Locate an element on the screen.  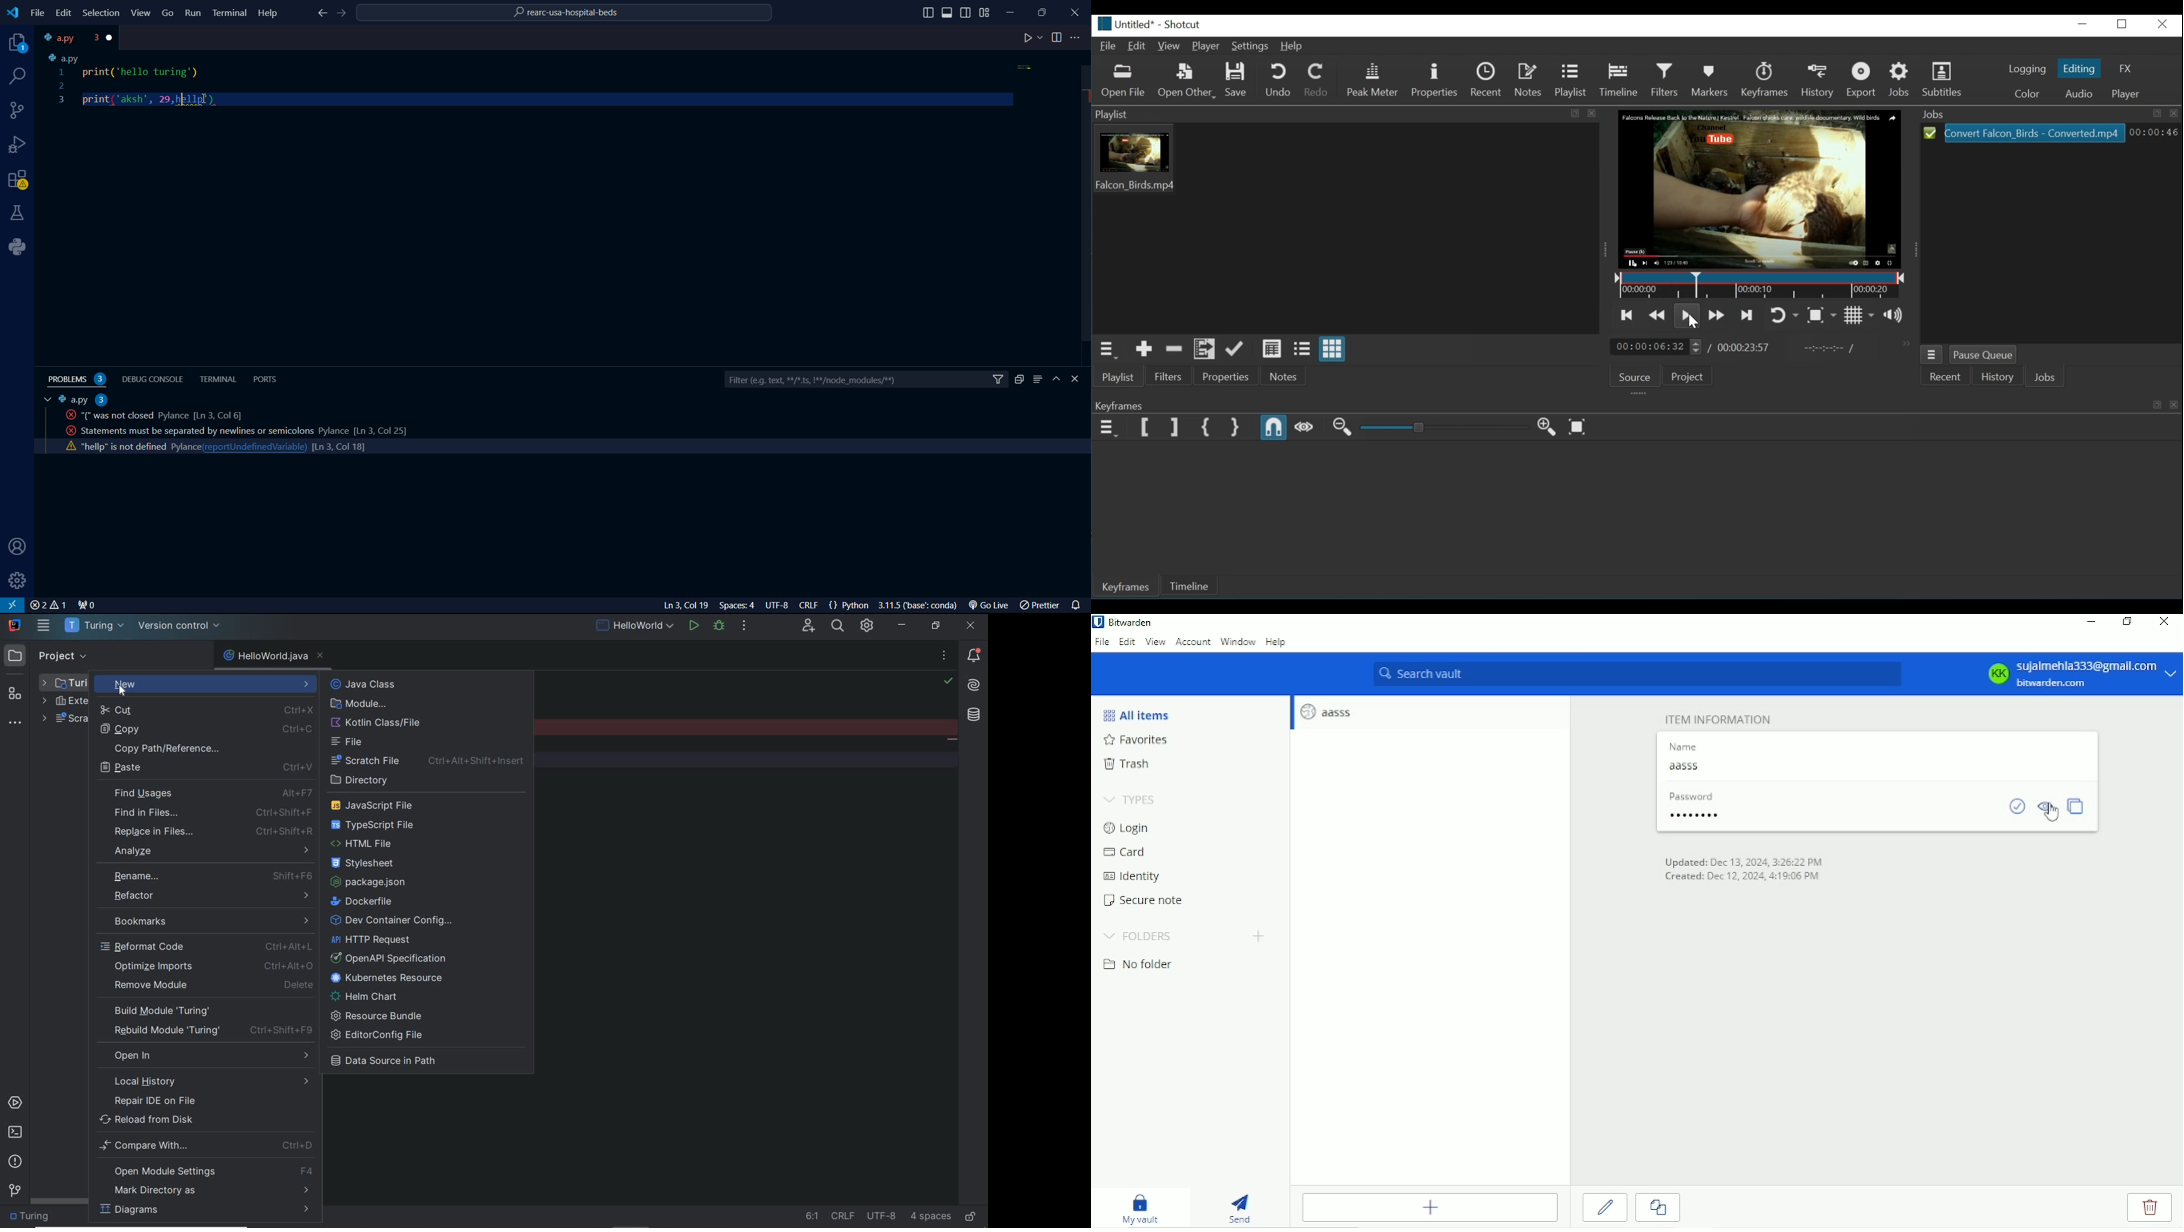
Toggle grid display on the player is located at coordinates (1860, 314).